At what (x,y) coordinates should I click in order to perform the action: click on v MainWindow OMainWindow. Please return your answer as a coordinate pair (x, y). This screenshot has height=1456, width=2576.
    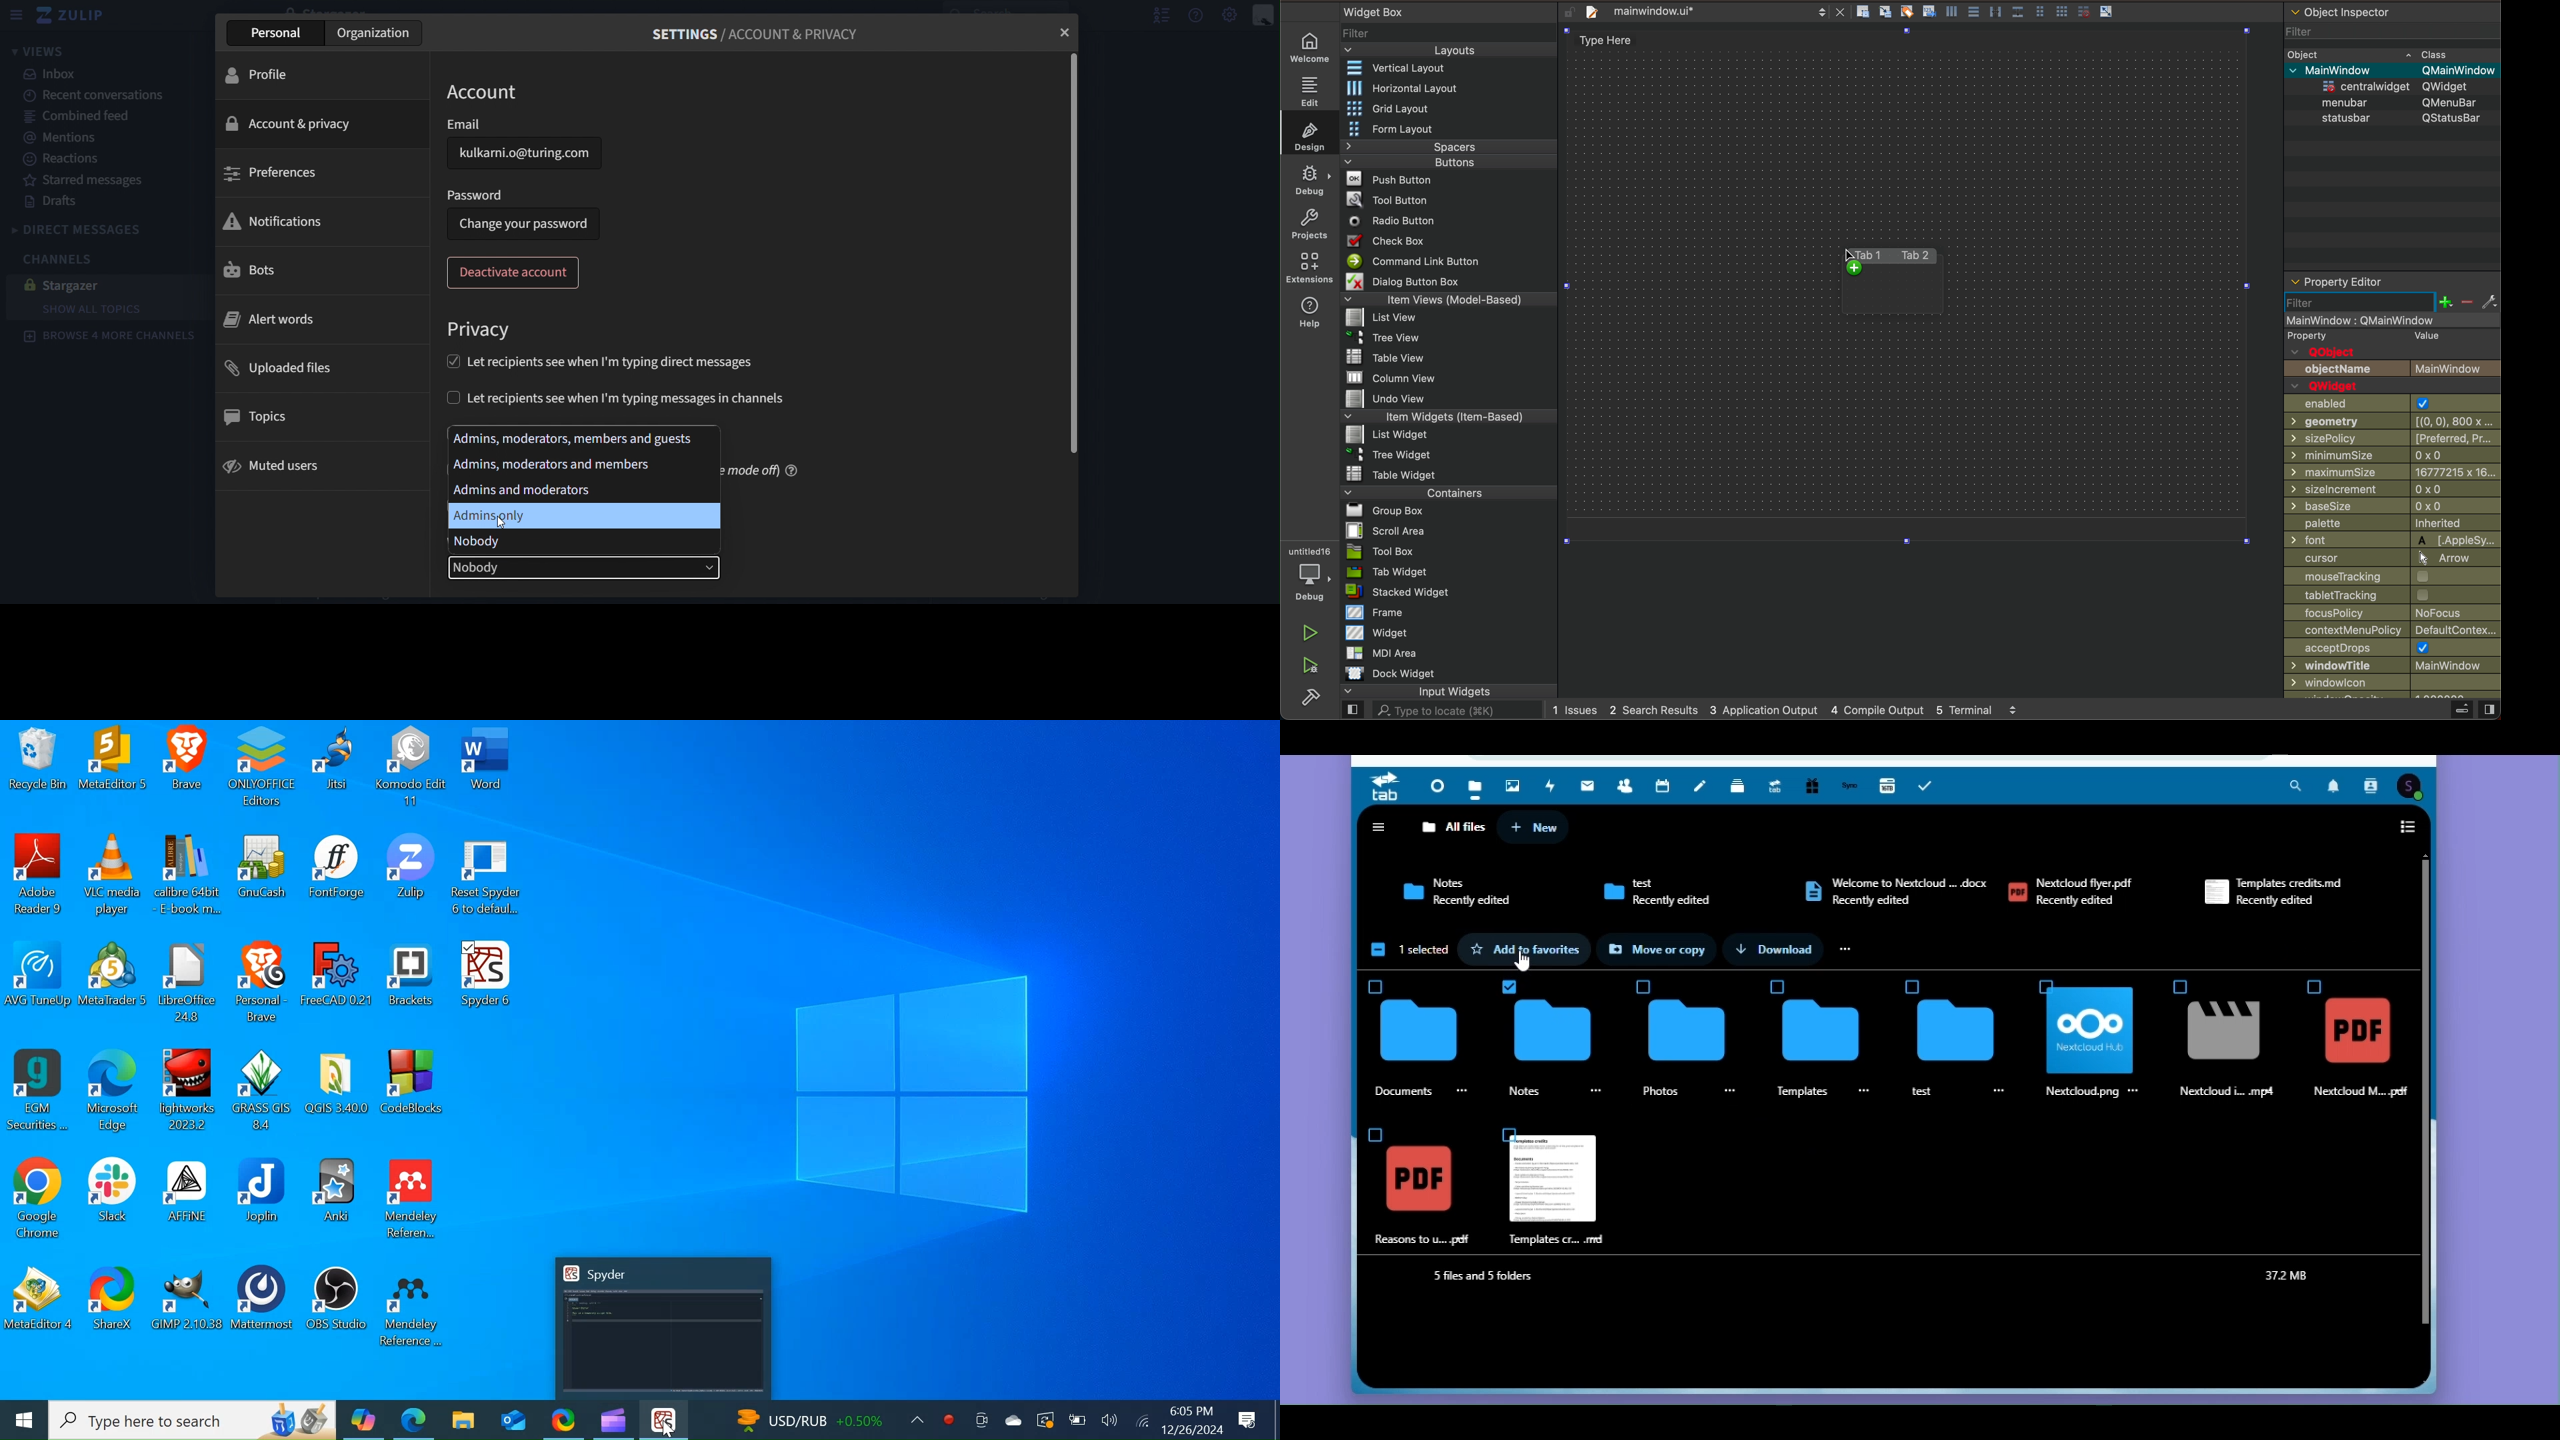
    Looking at the image, I should click on (2393, 69).